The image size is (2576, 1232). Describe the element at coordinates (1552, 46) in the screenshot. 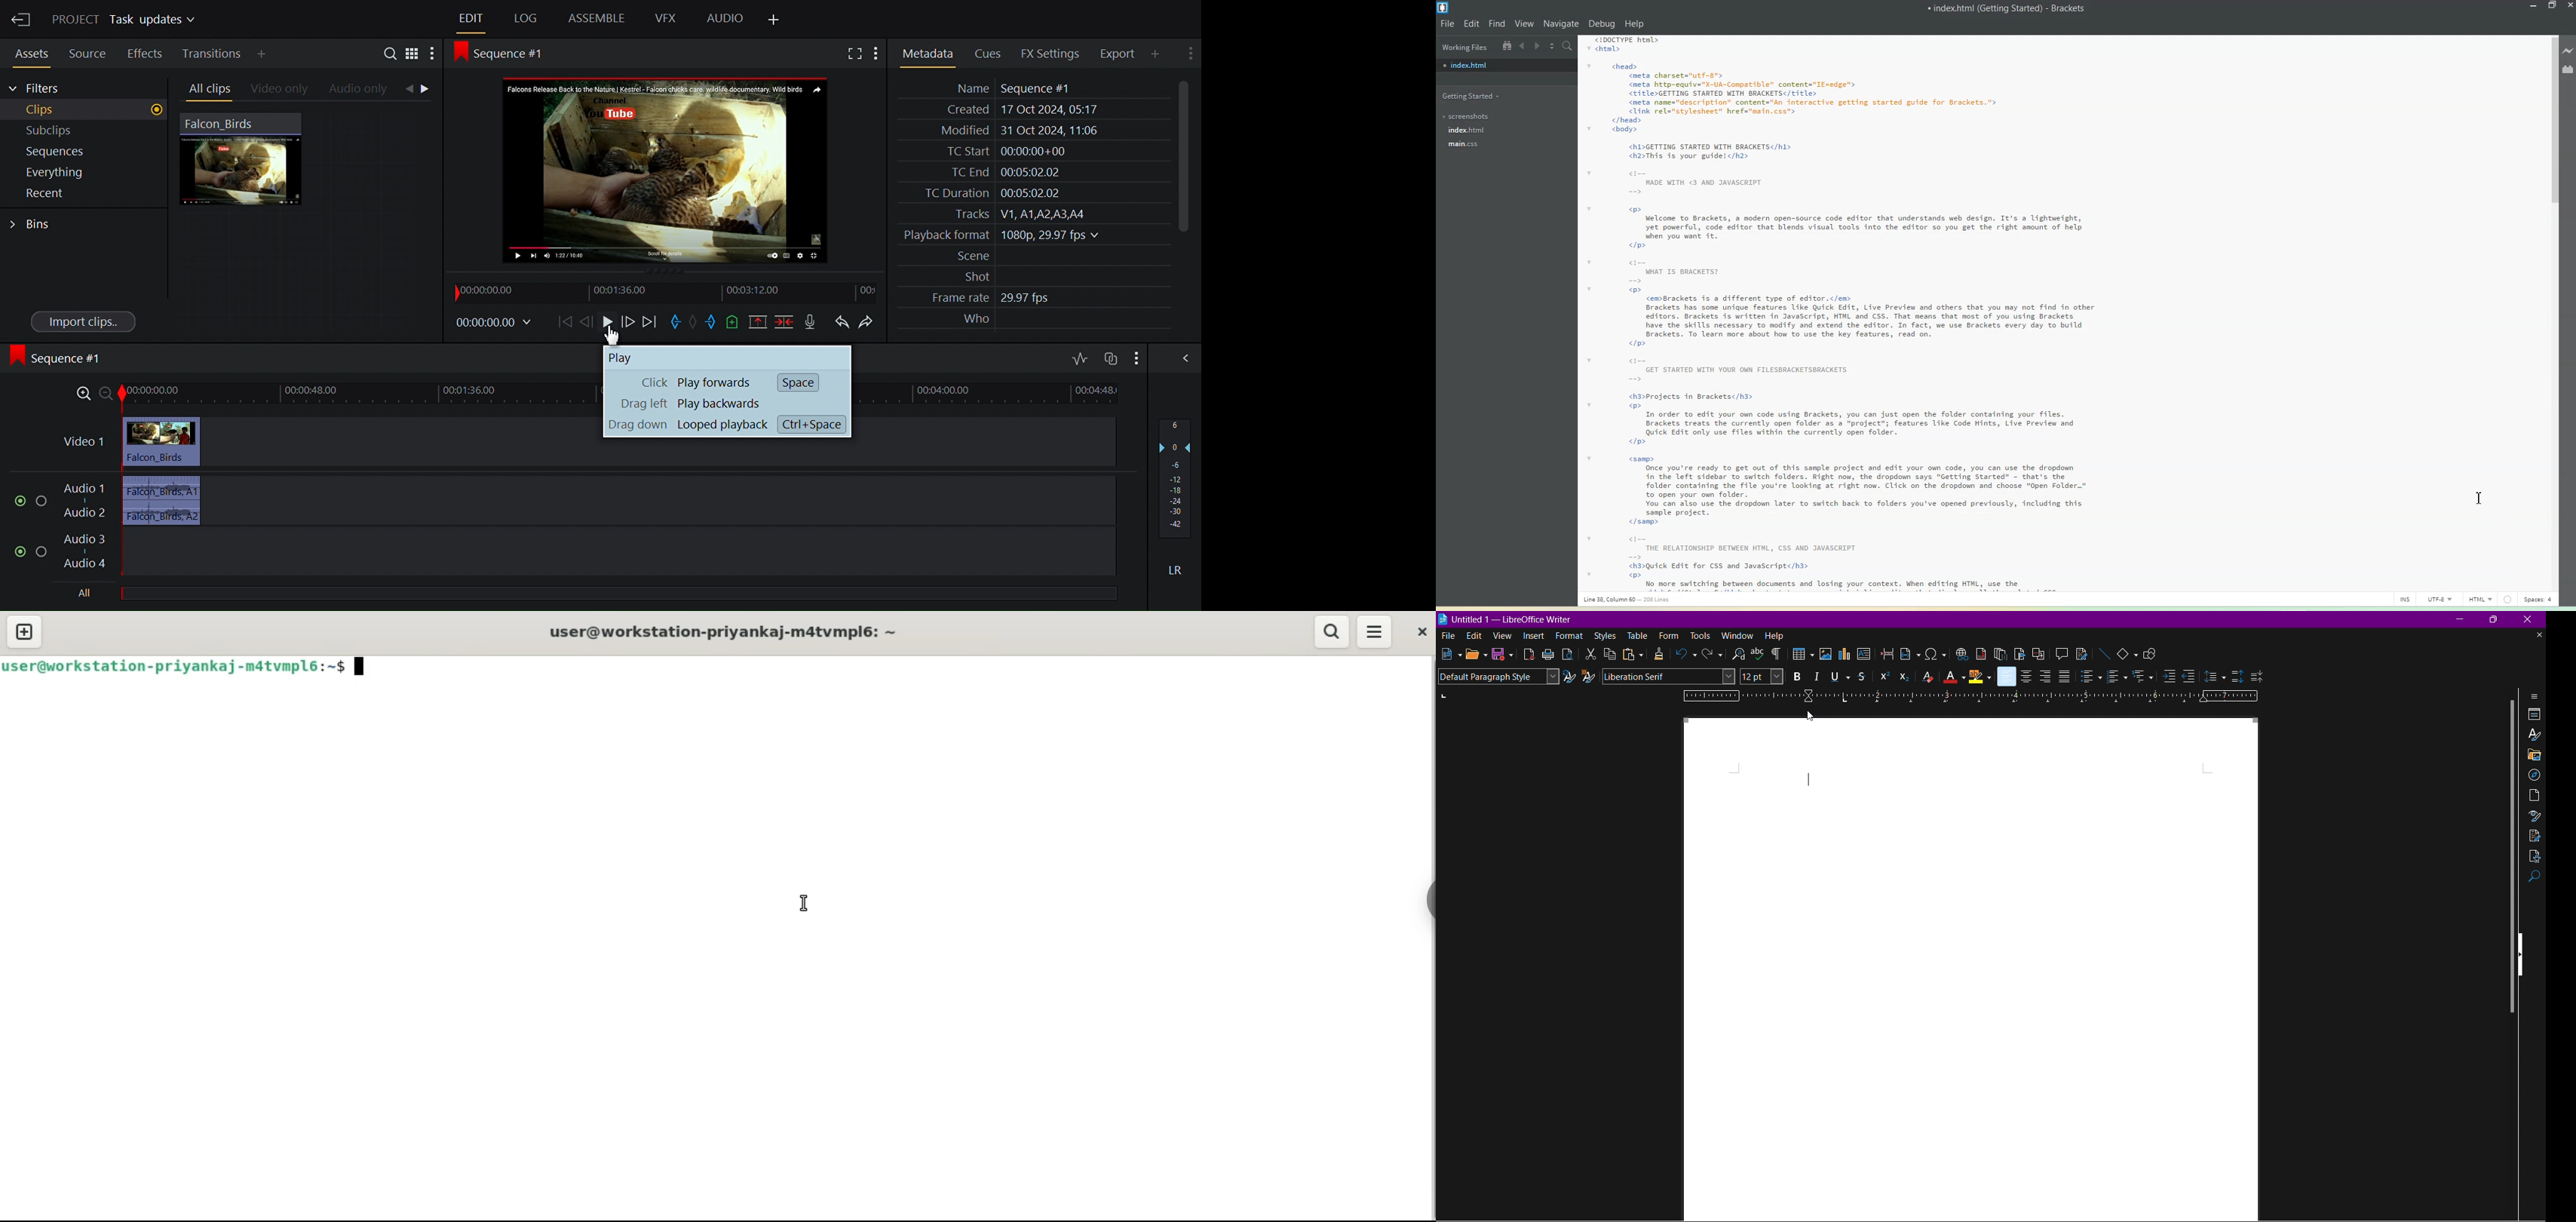

I see `Split the editor vertically or Horizontally` at that location.